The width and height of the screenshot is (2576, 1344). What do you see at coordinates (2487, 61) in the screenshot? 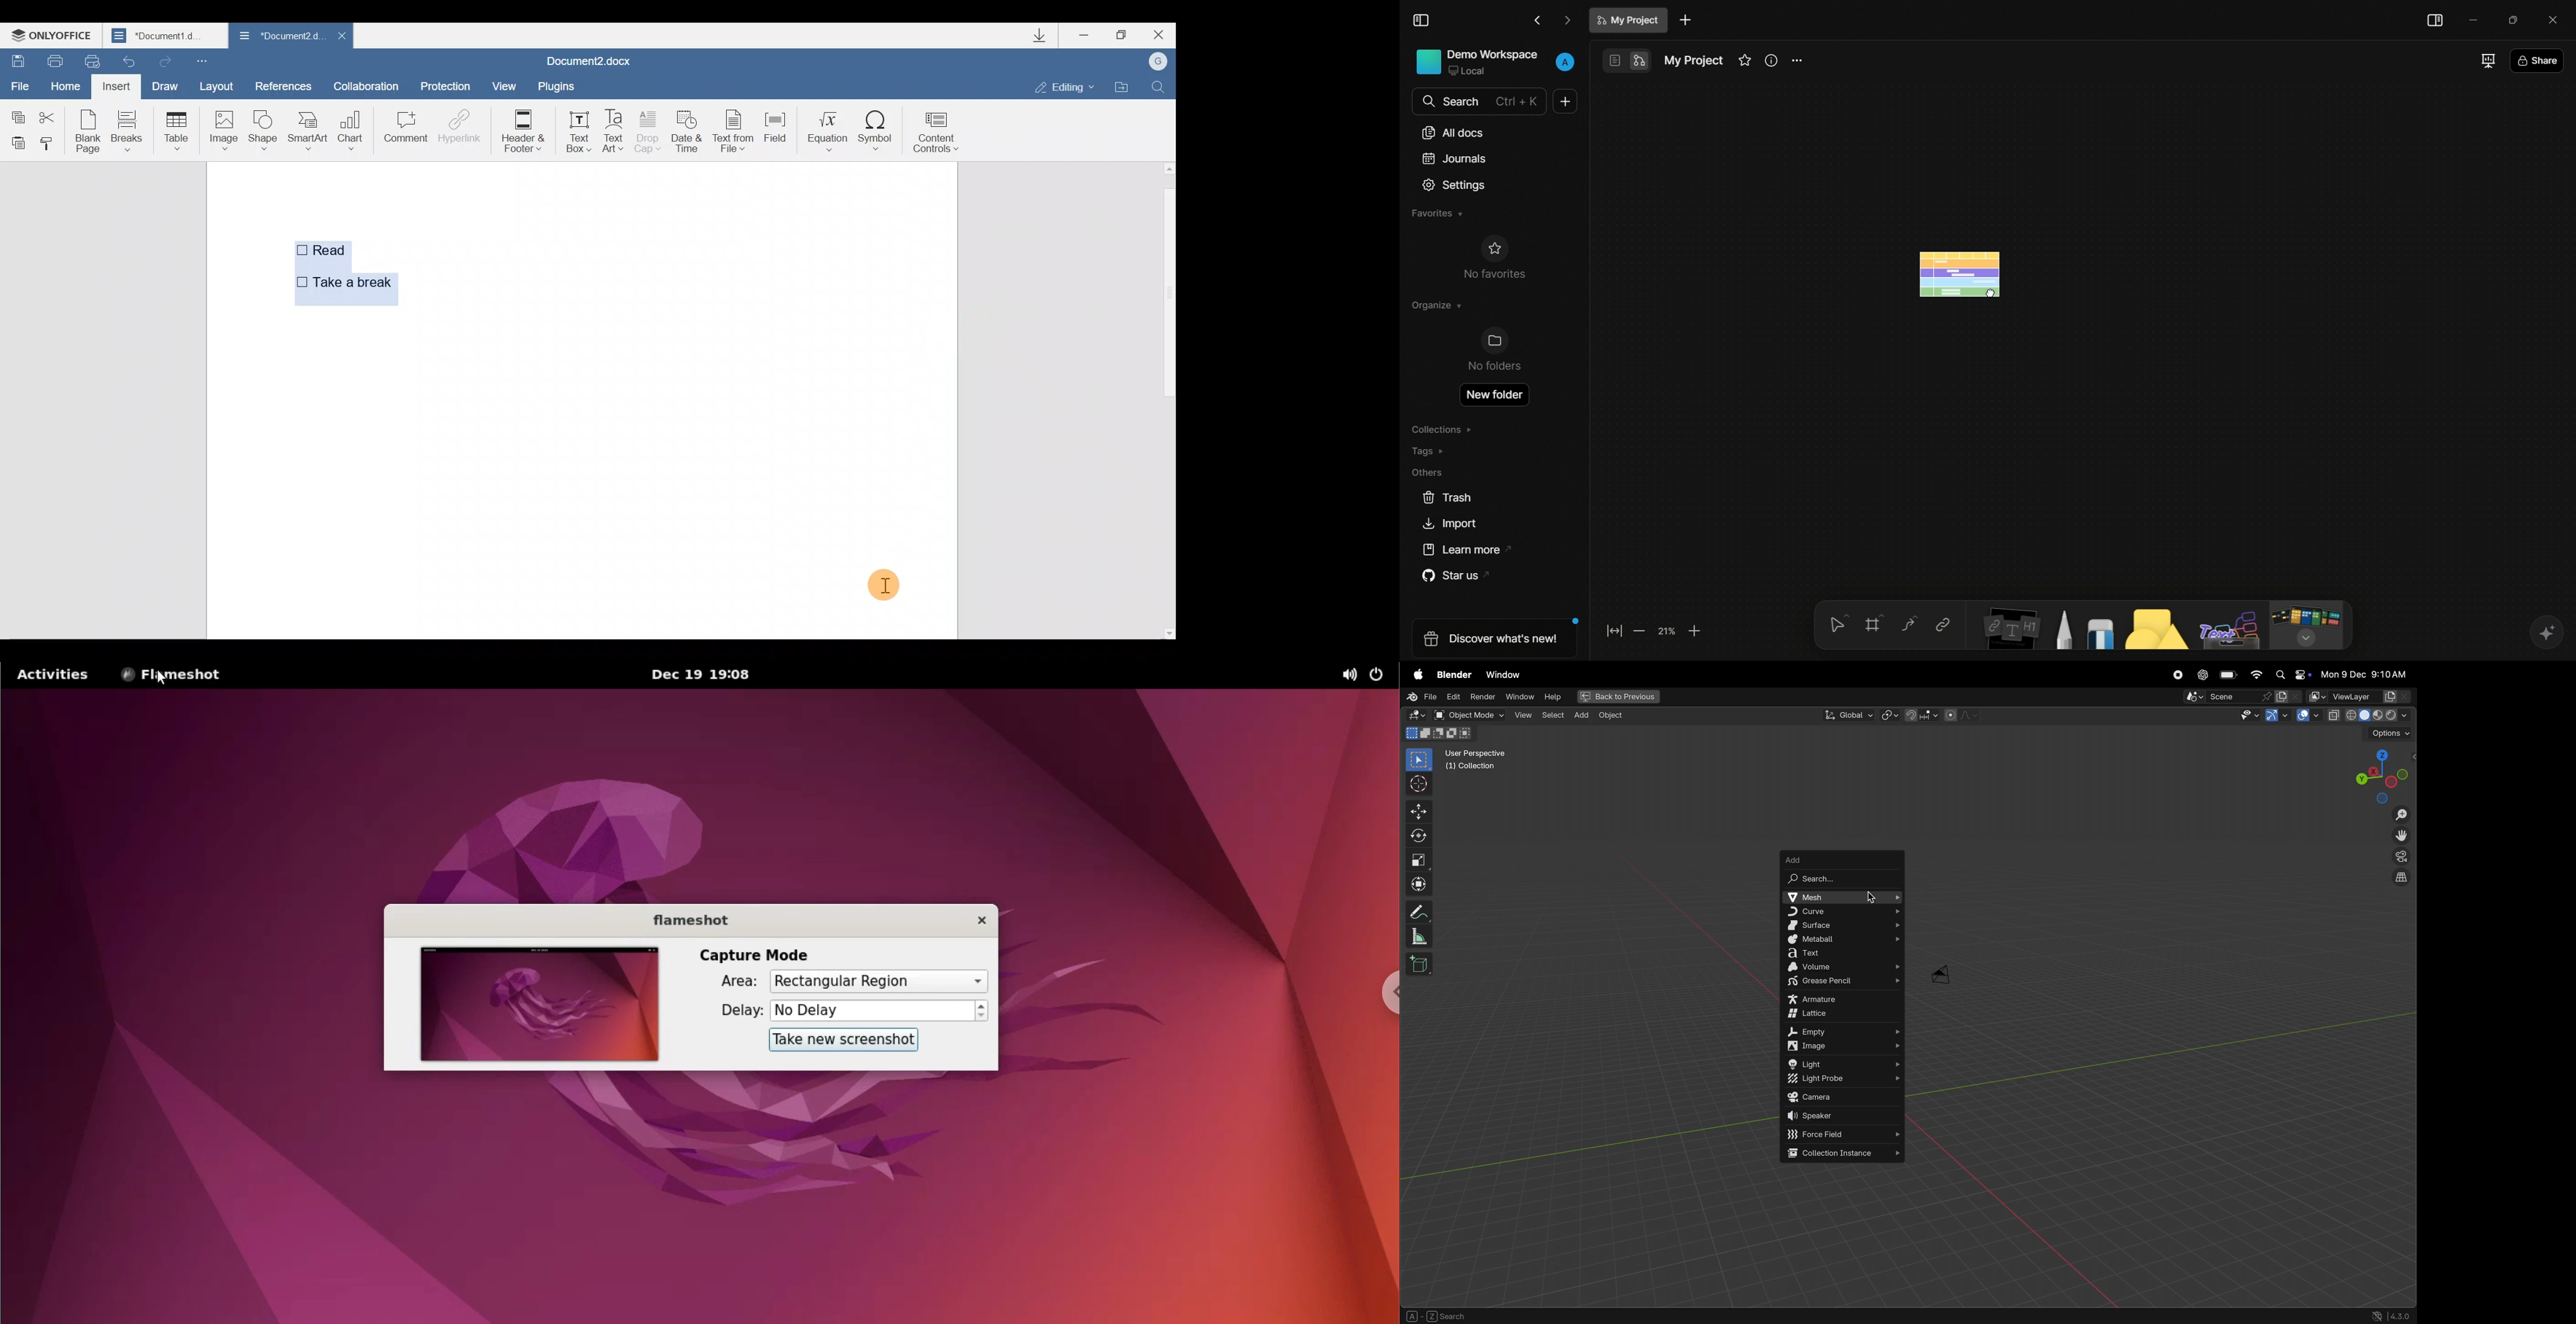
I see `full screen` at bounding box center [2487, 61].